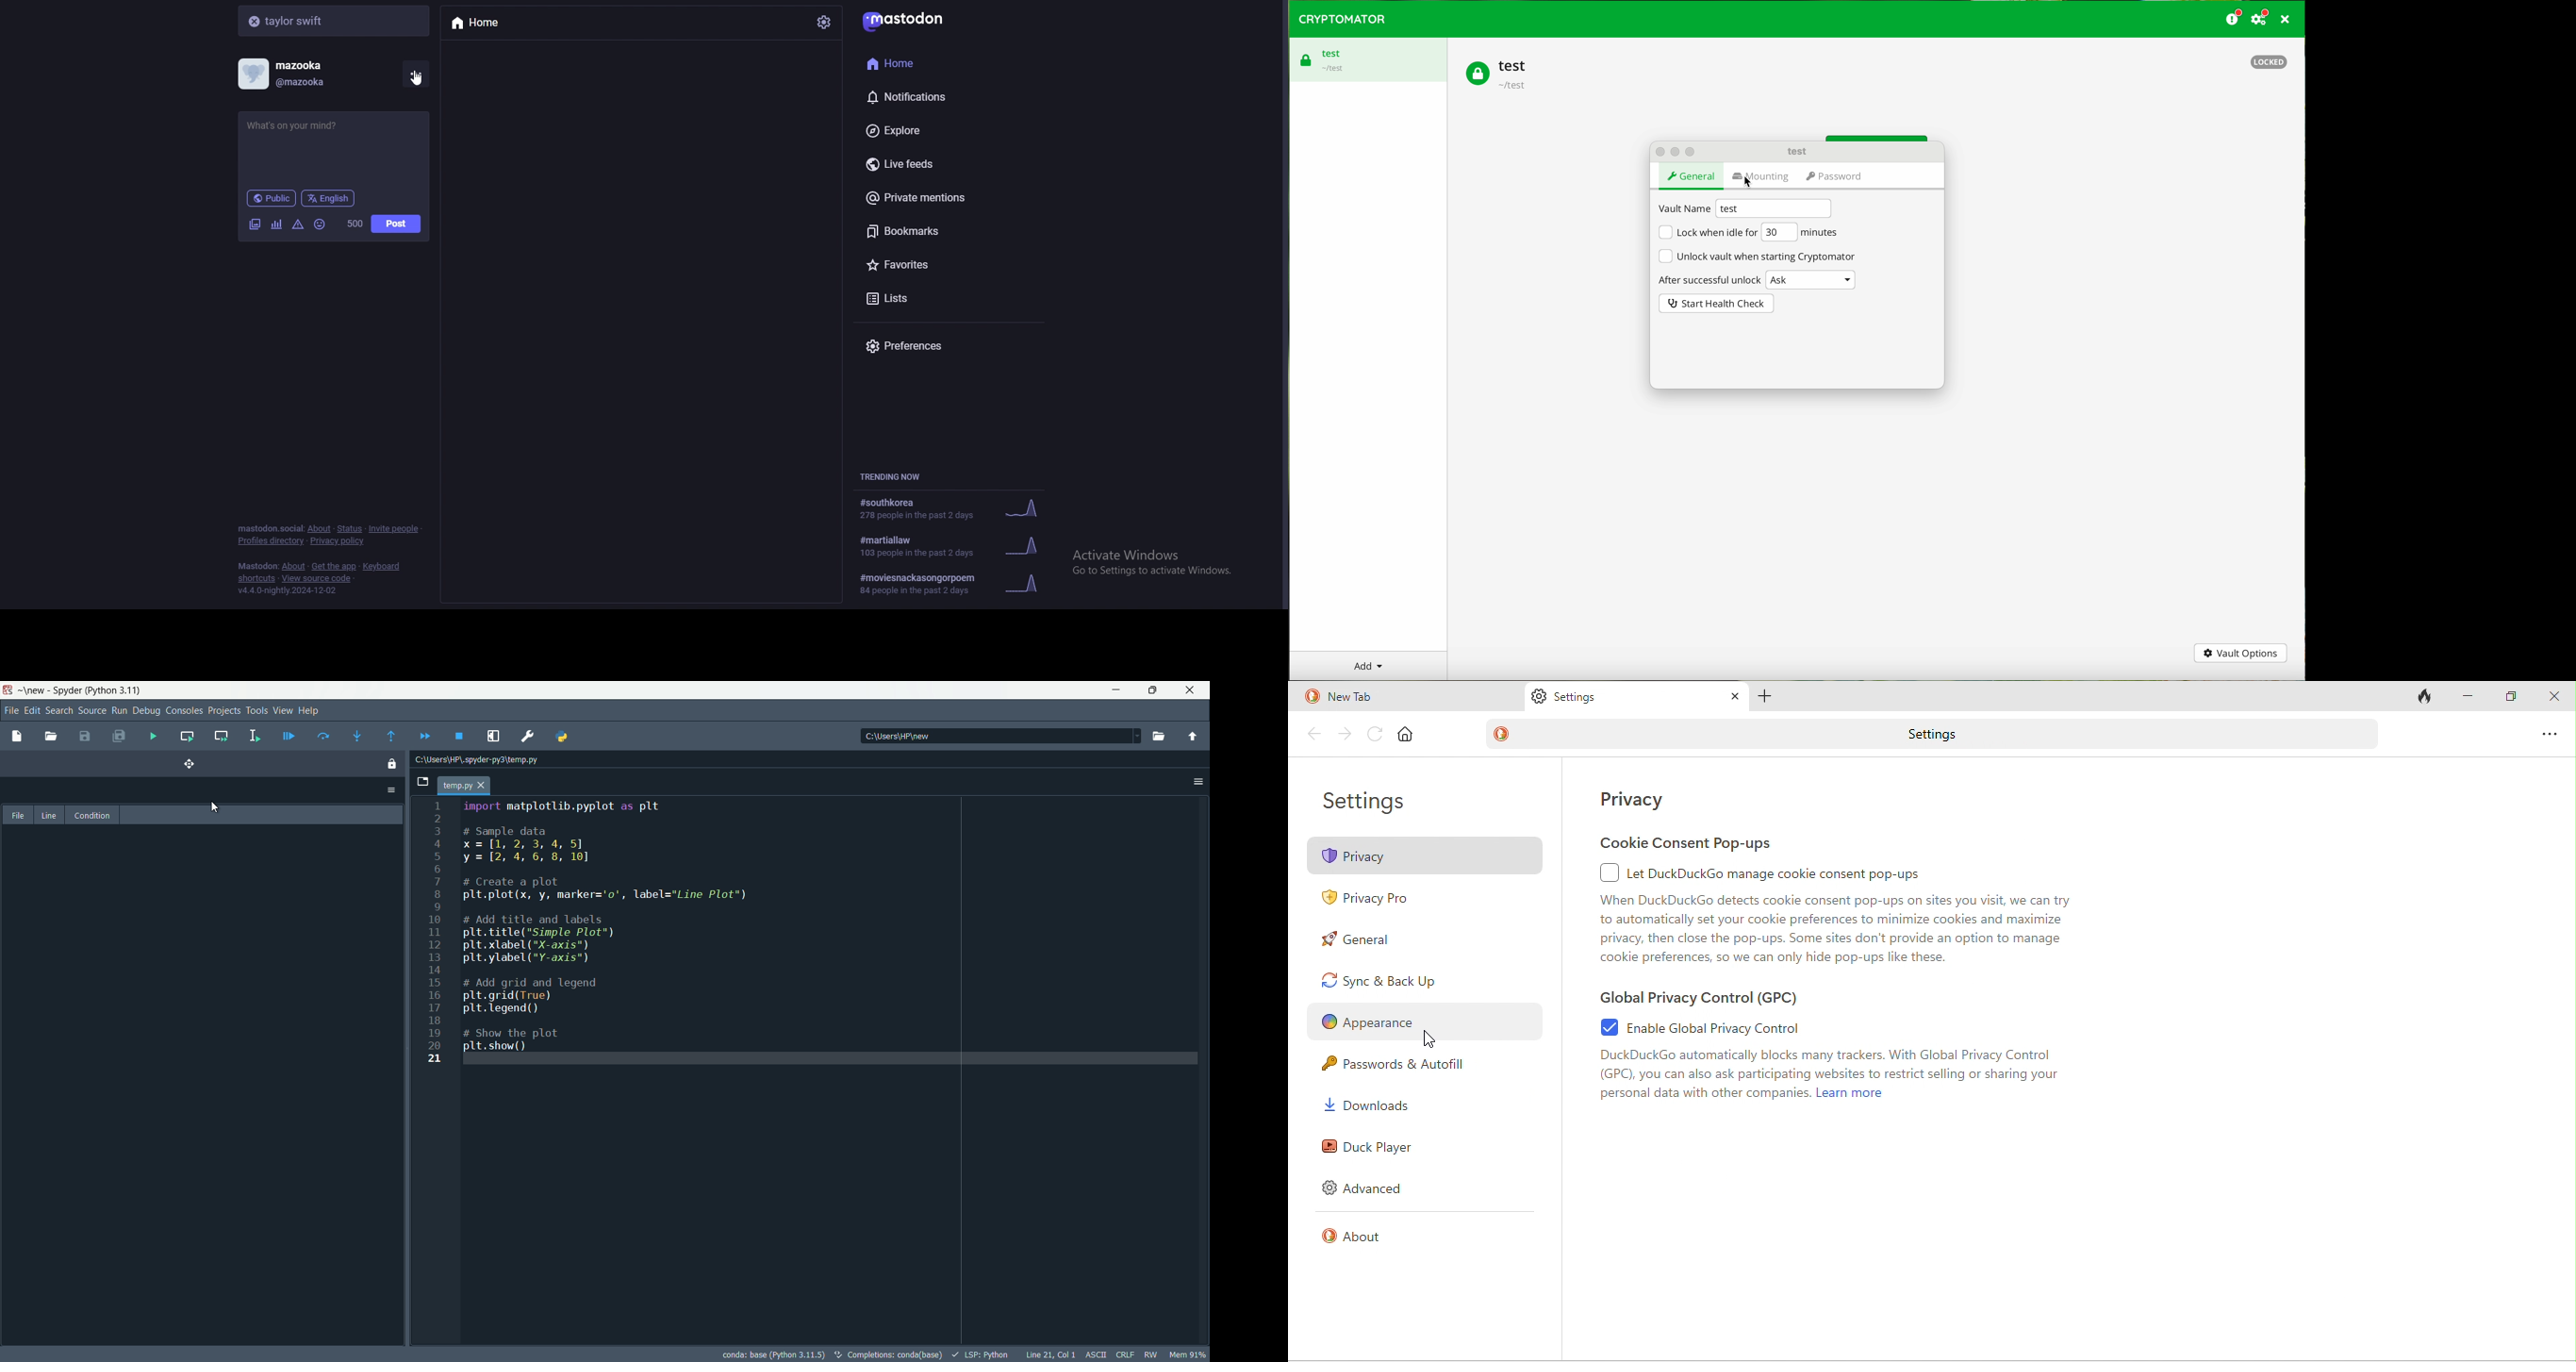 The image size is (2576, 1372). Describe the element at coordinates (215, 806) in the screenshot. I see `cursor` at that location.